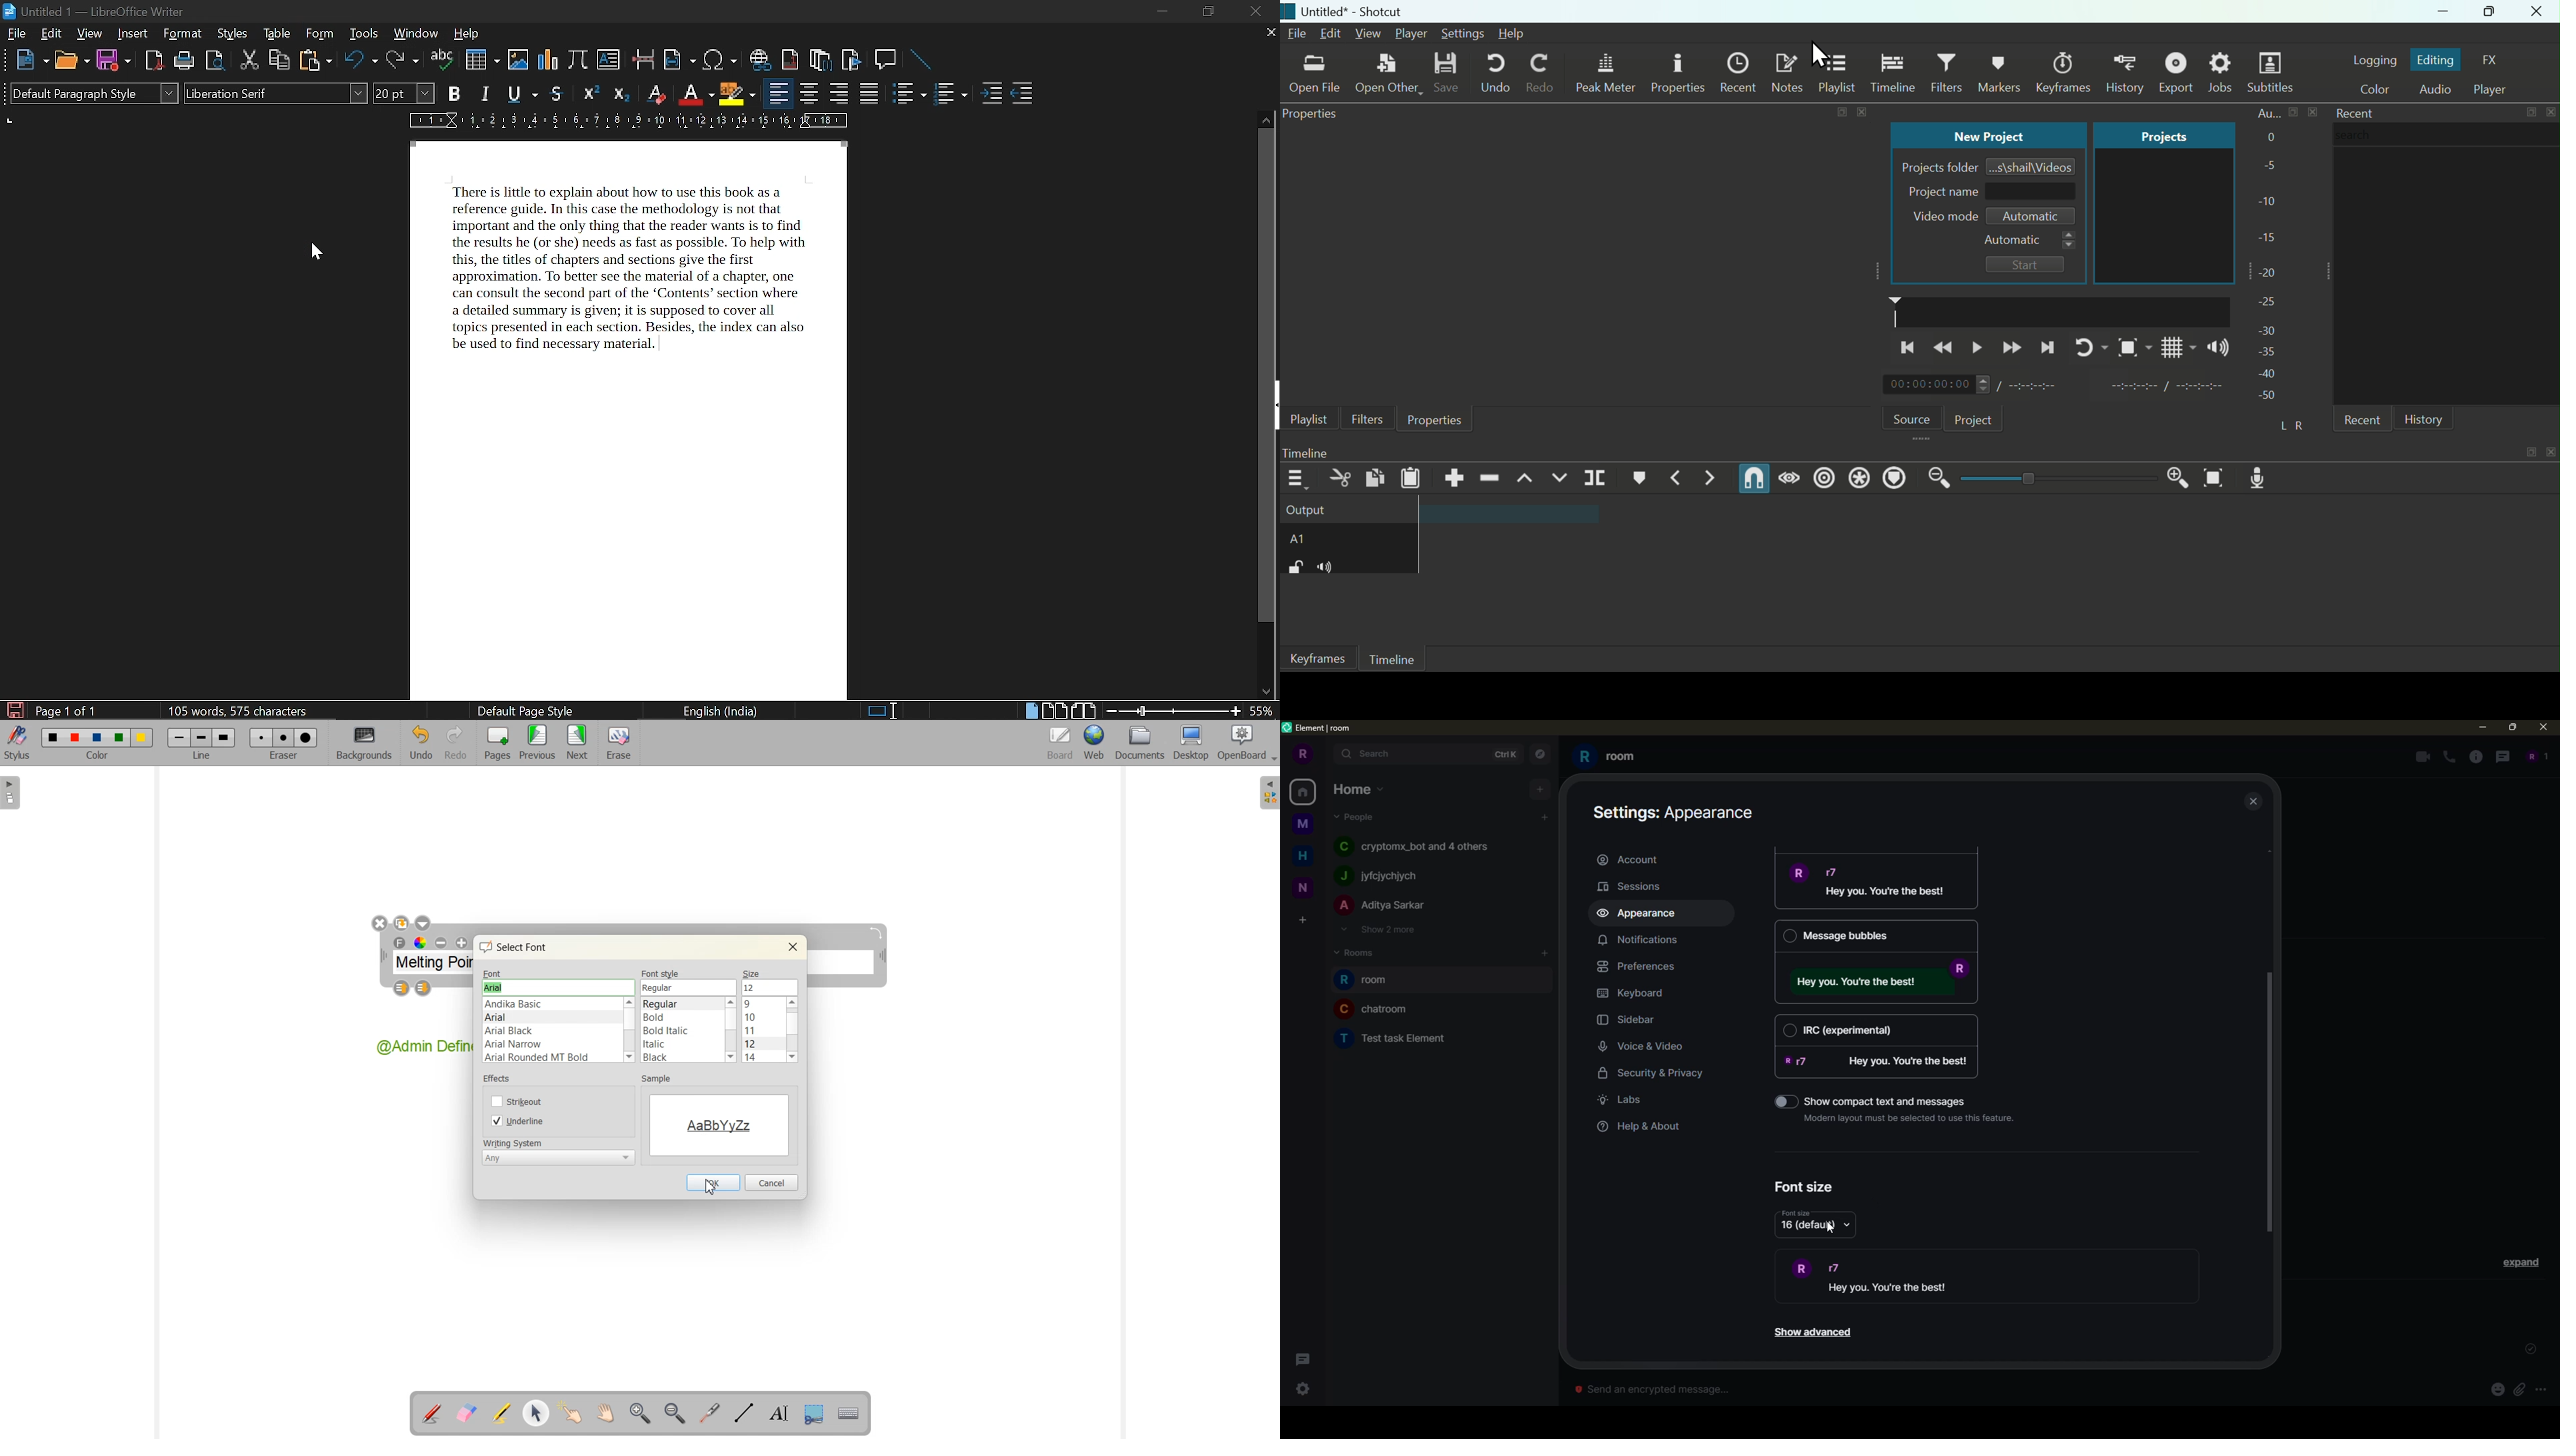  I want to click on table, so click(279, 33).